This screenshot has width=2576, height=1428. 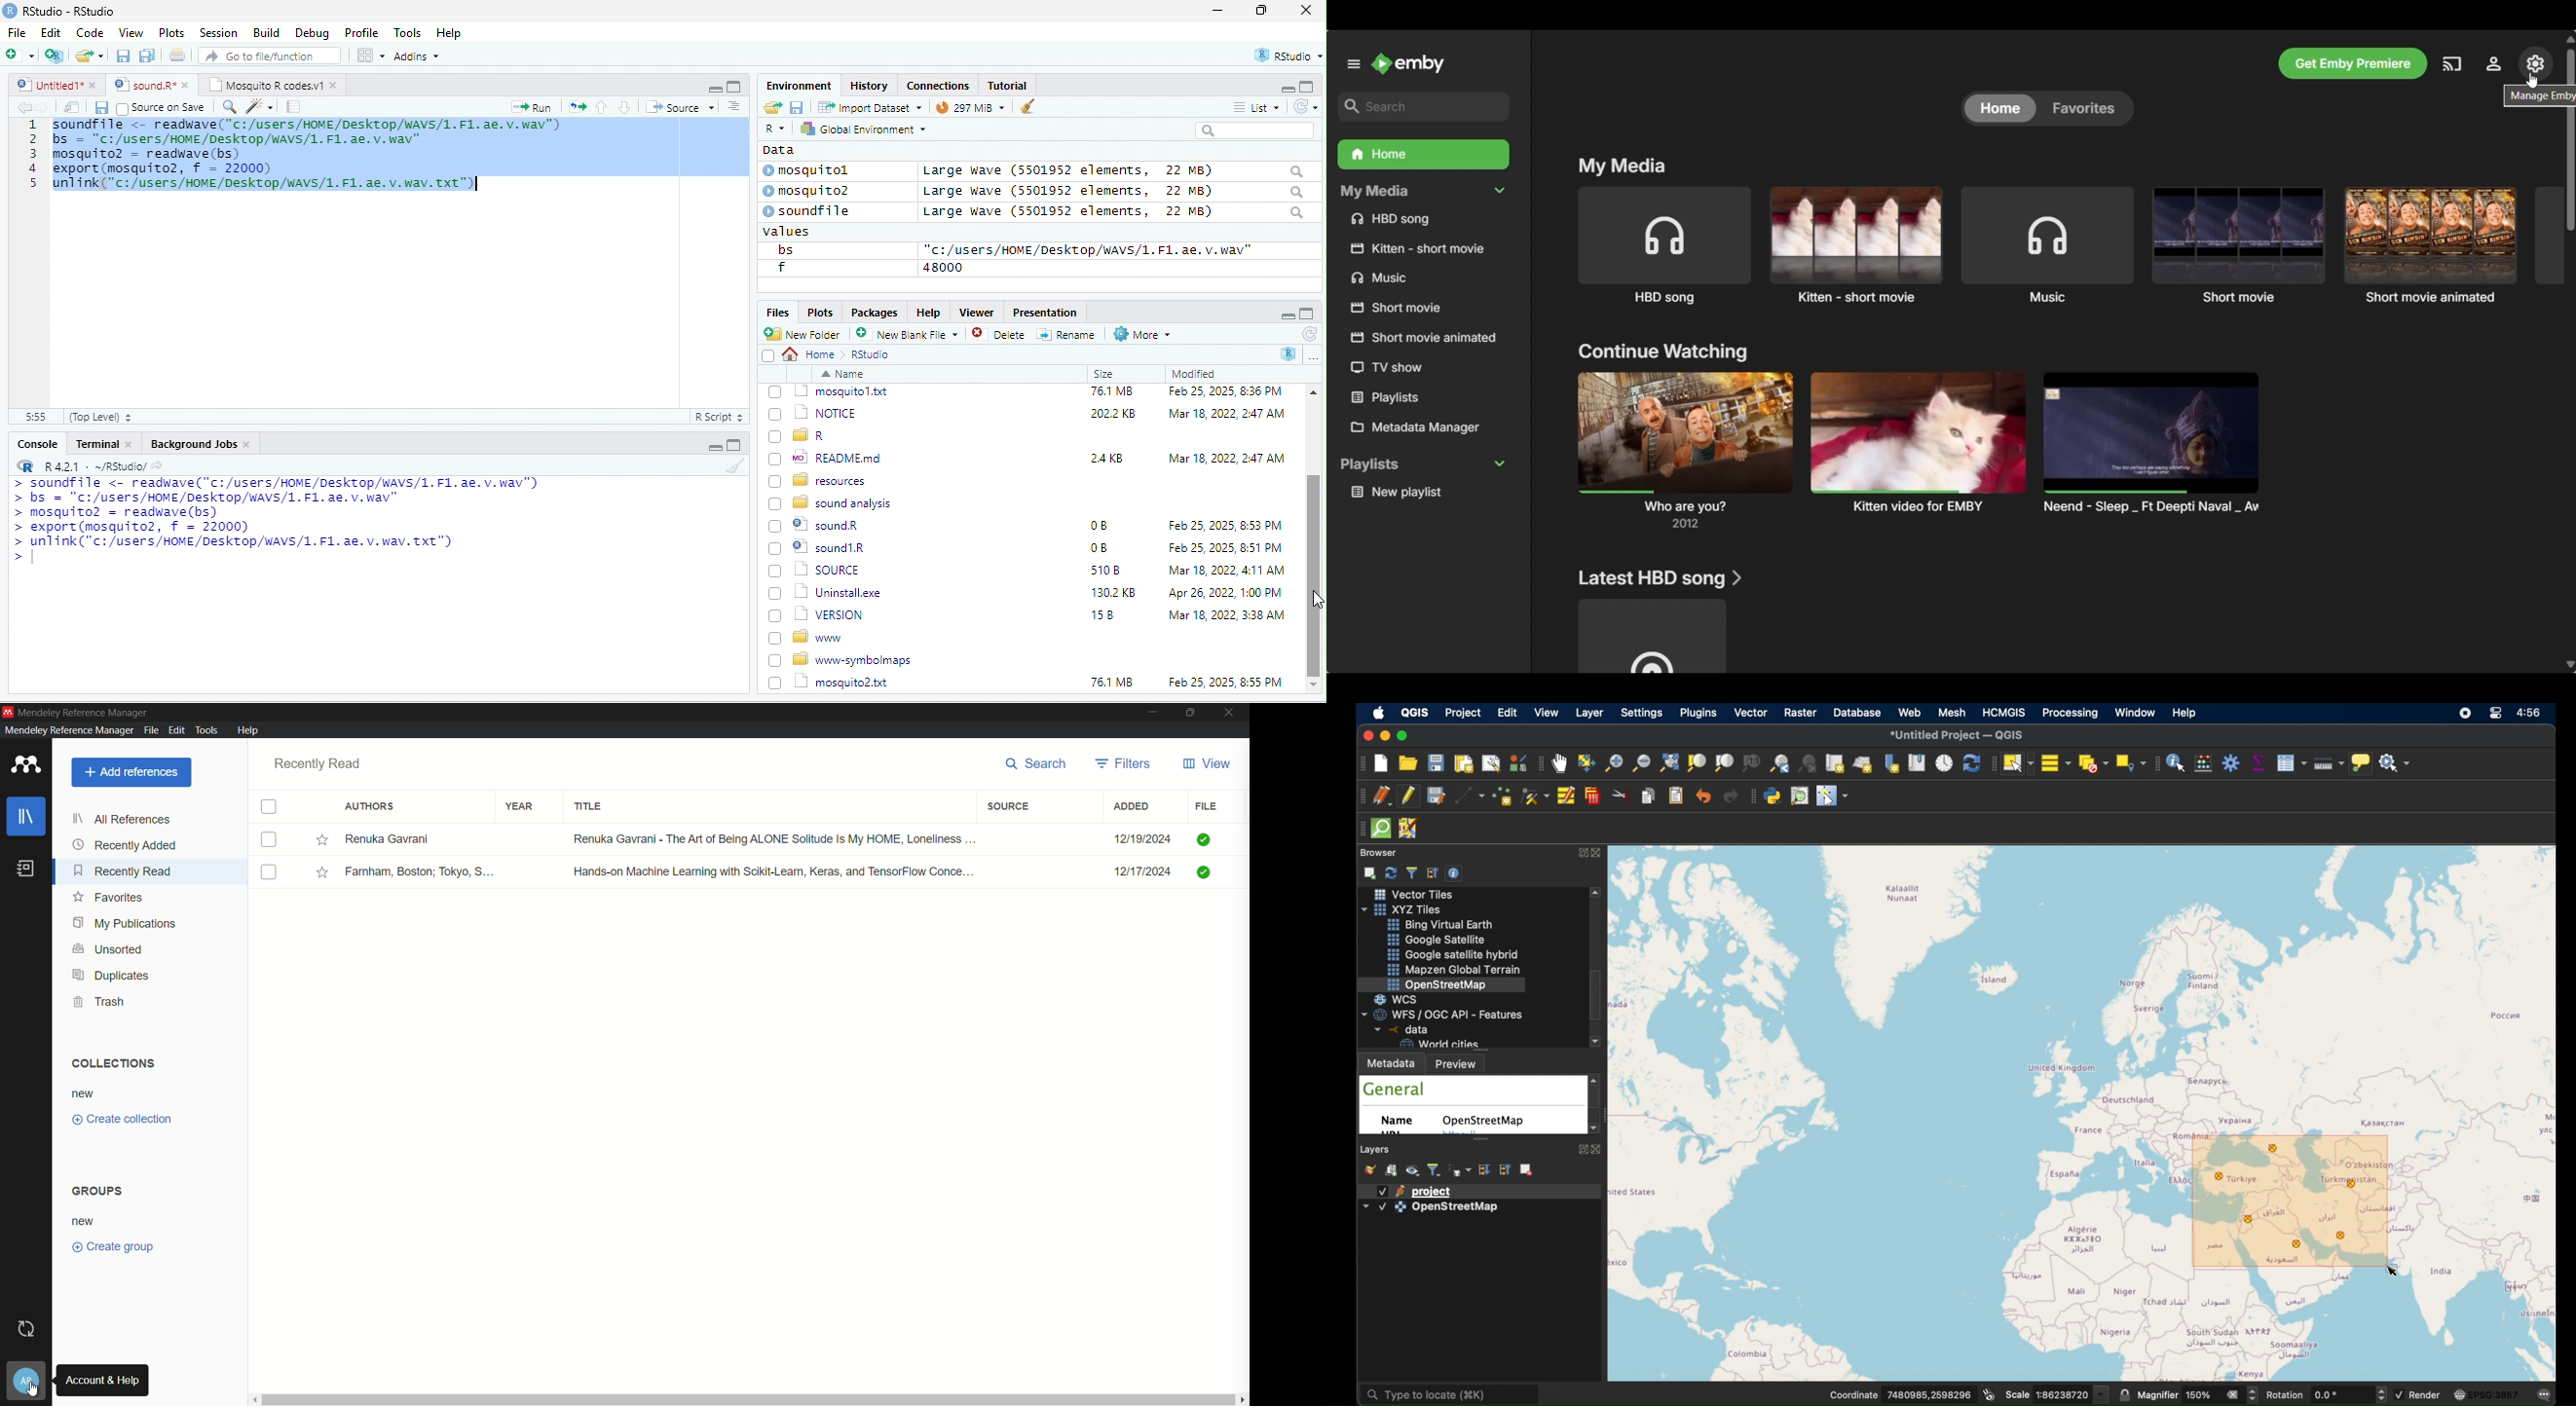 I want to click on 48000, so click(x=944, y=267).